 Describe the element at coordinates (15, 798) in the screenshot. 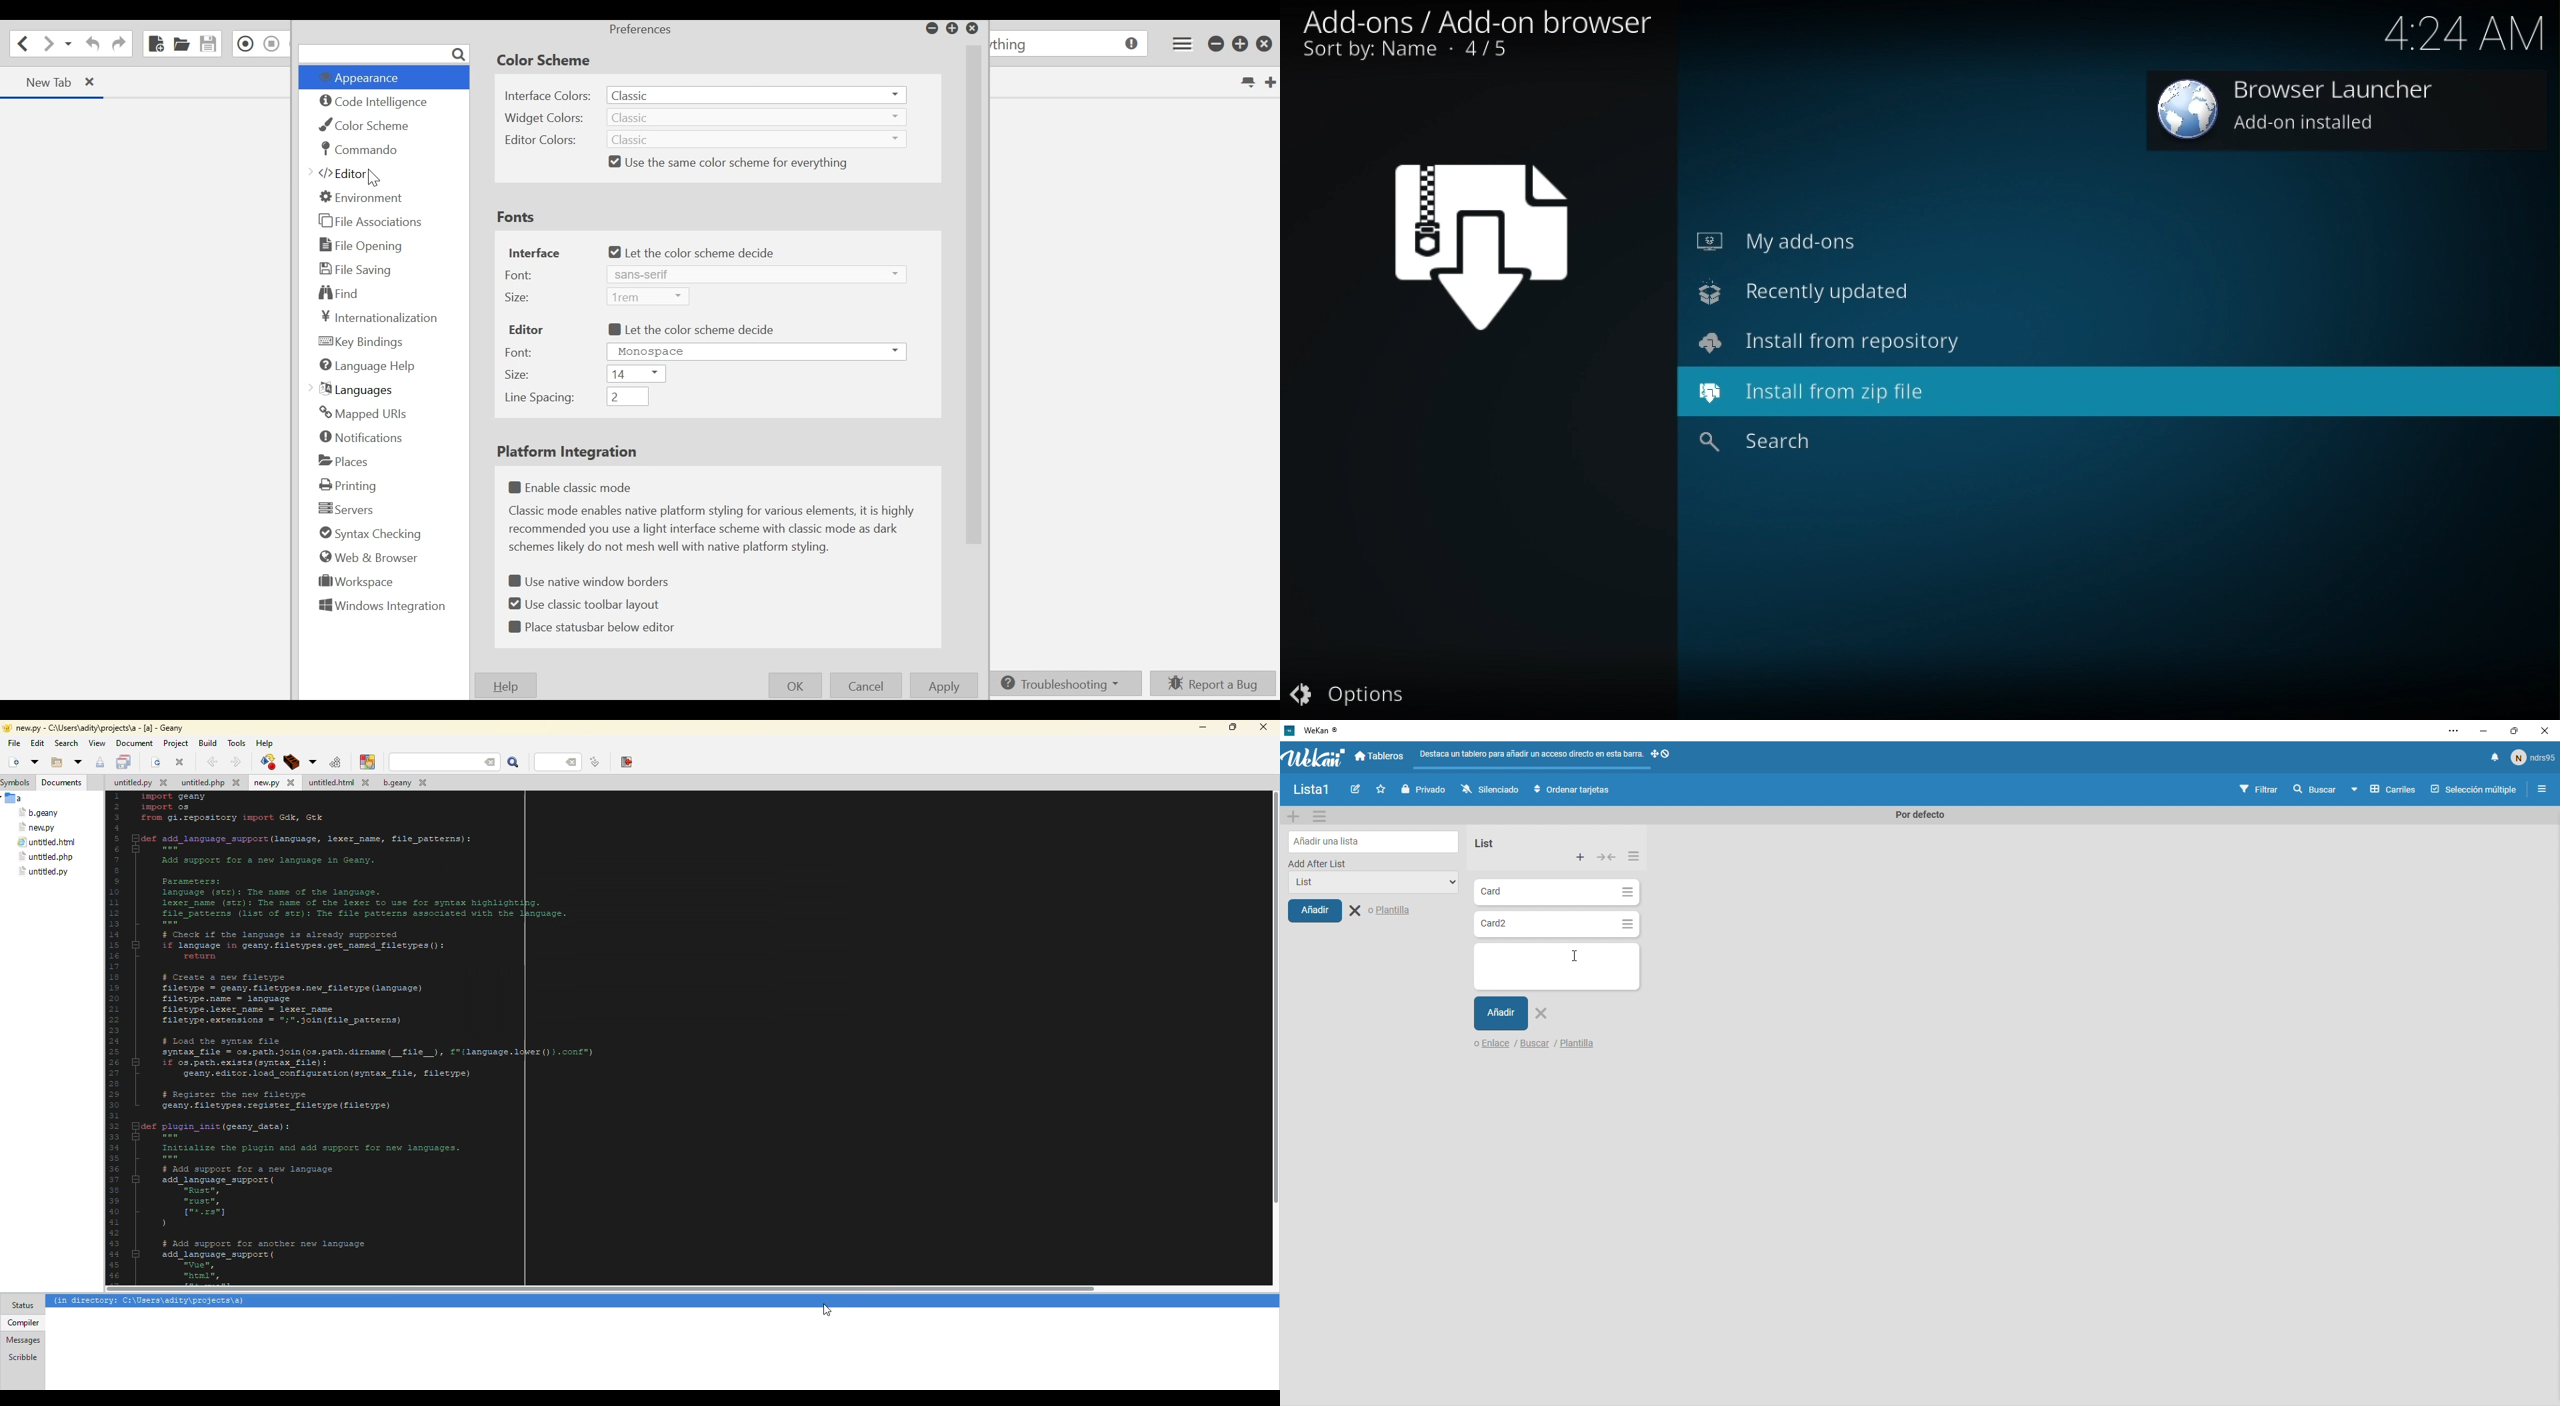

I see `a` at that location.